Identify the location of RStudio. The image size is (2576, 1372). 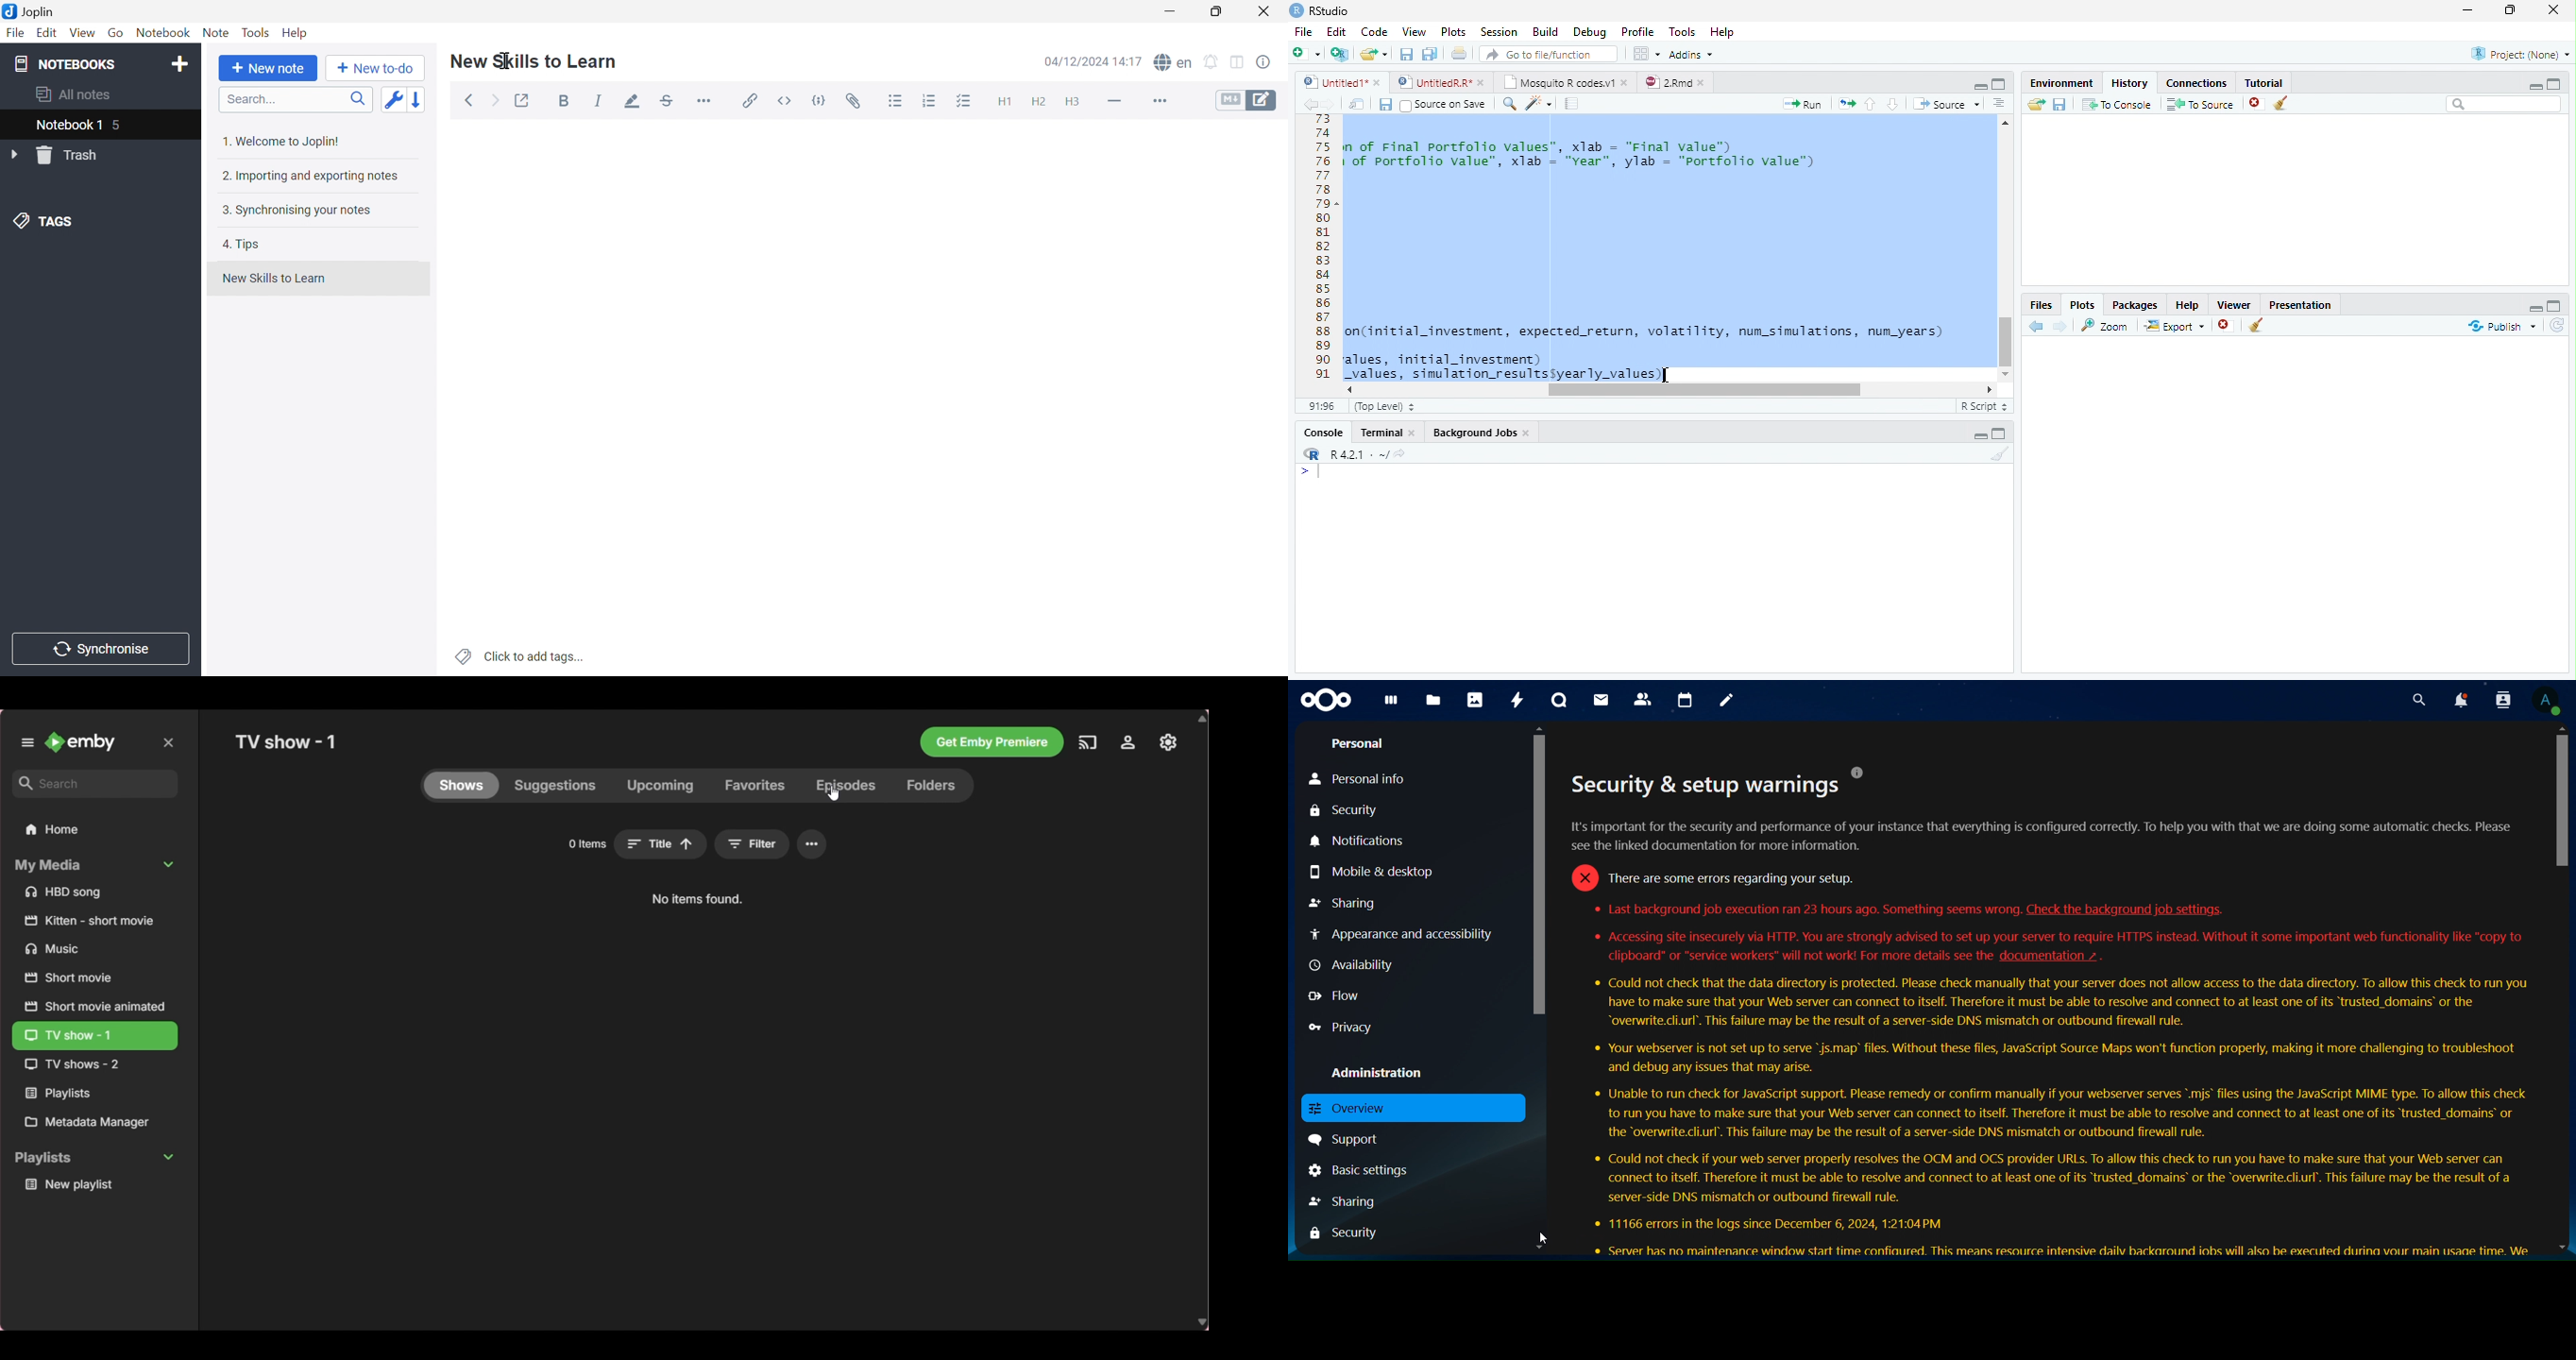
(1320, 10).